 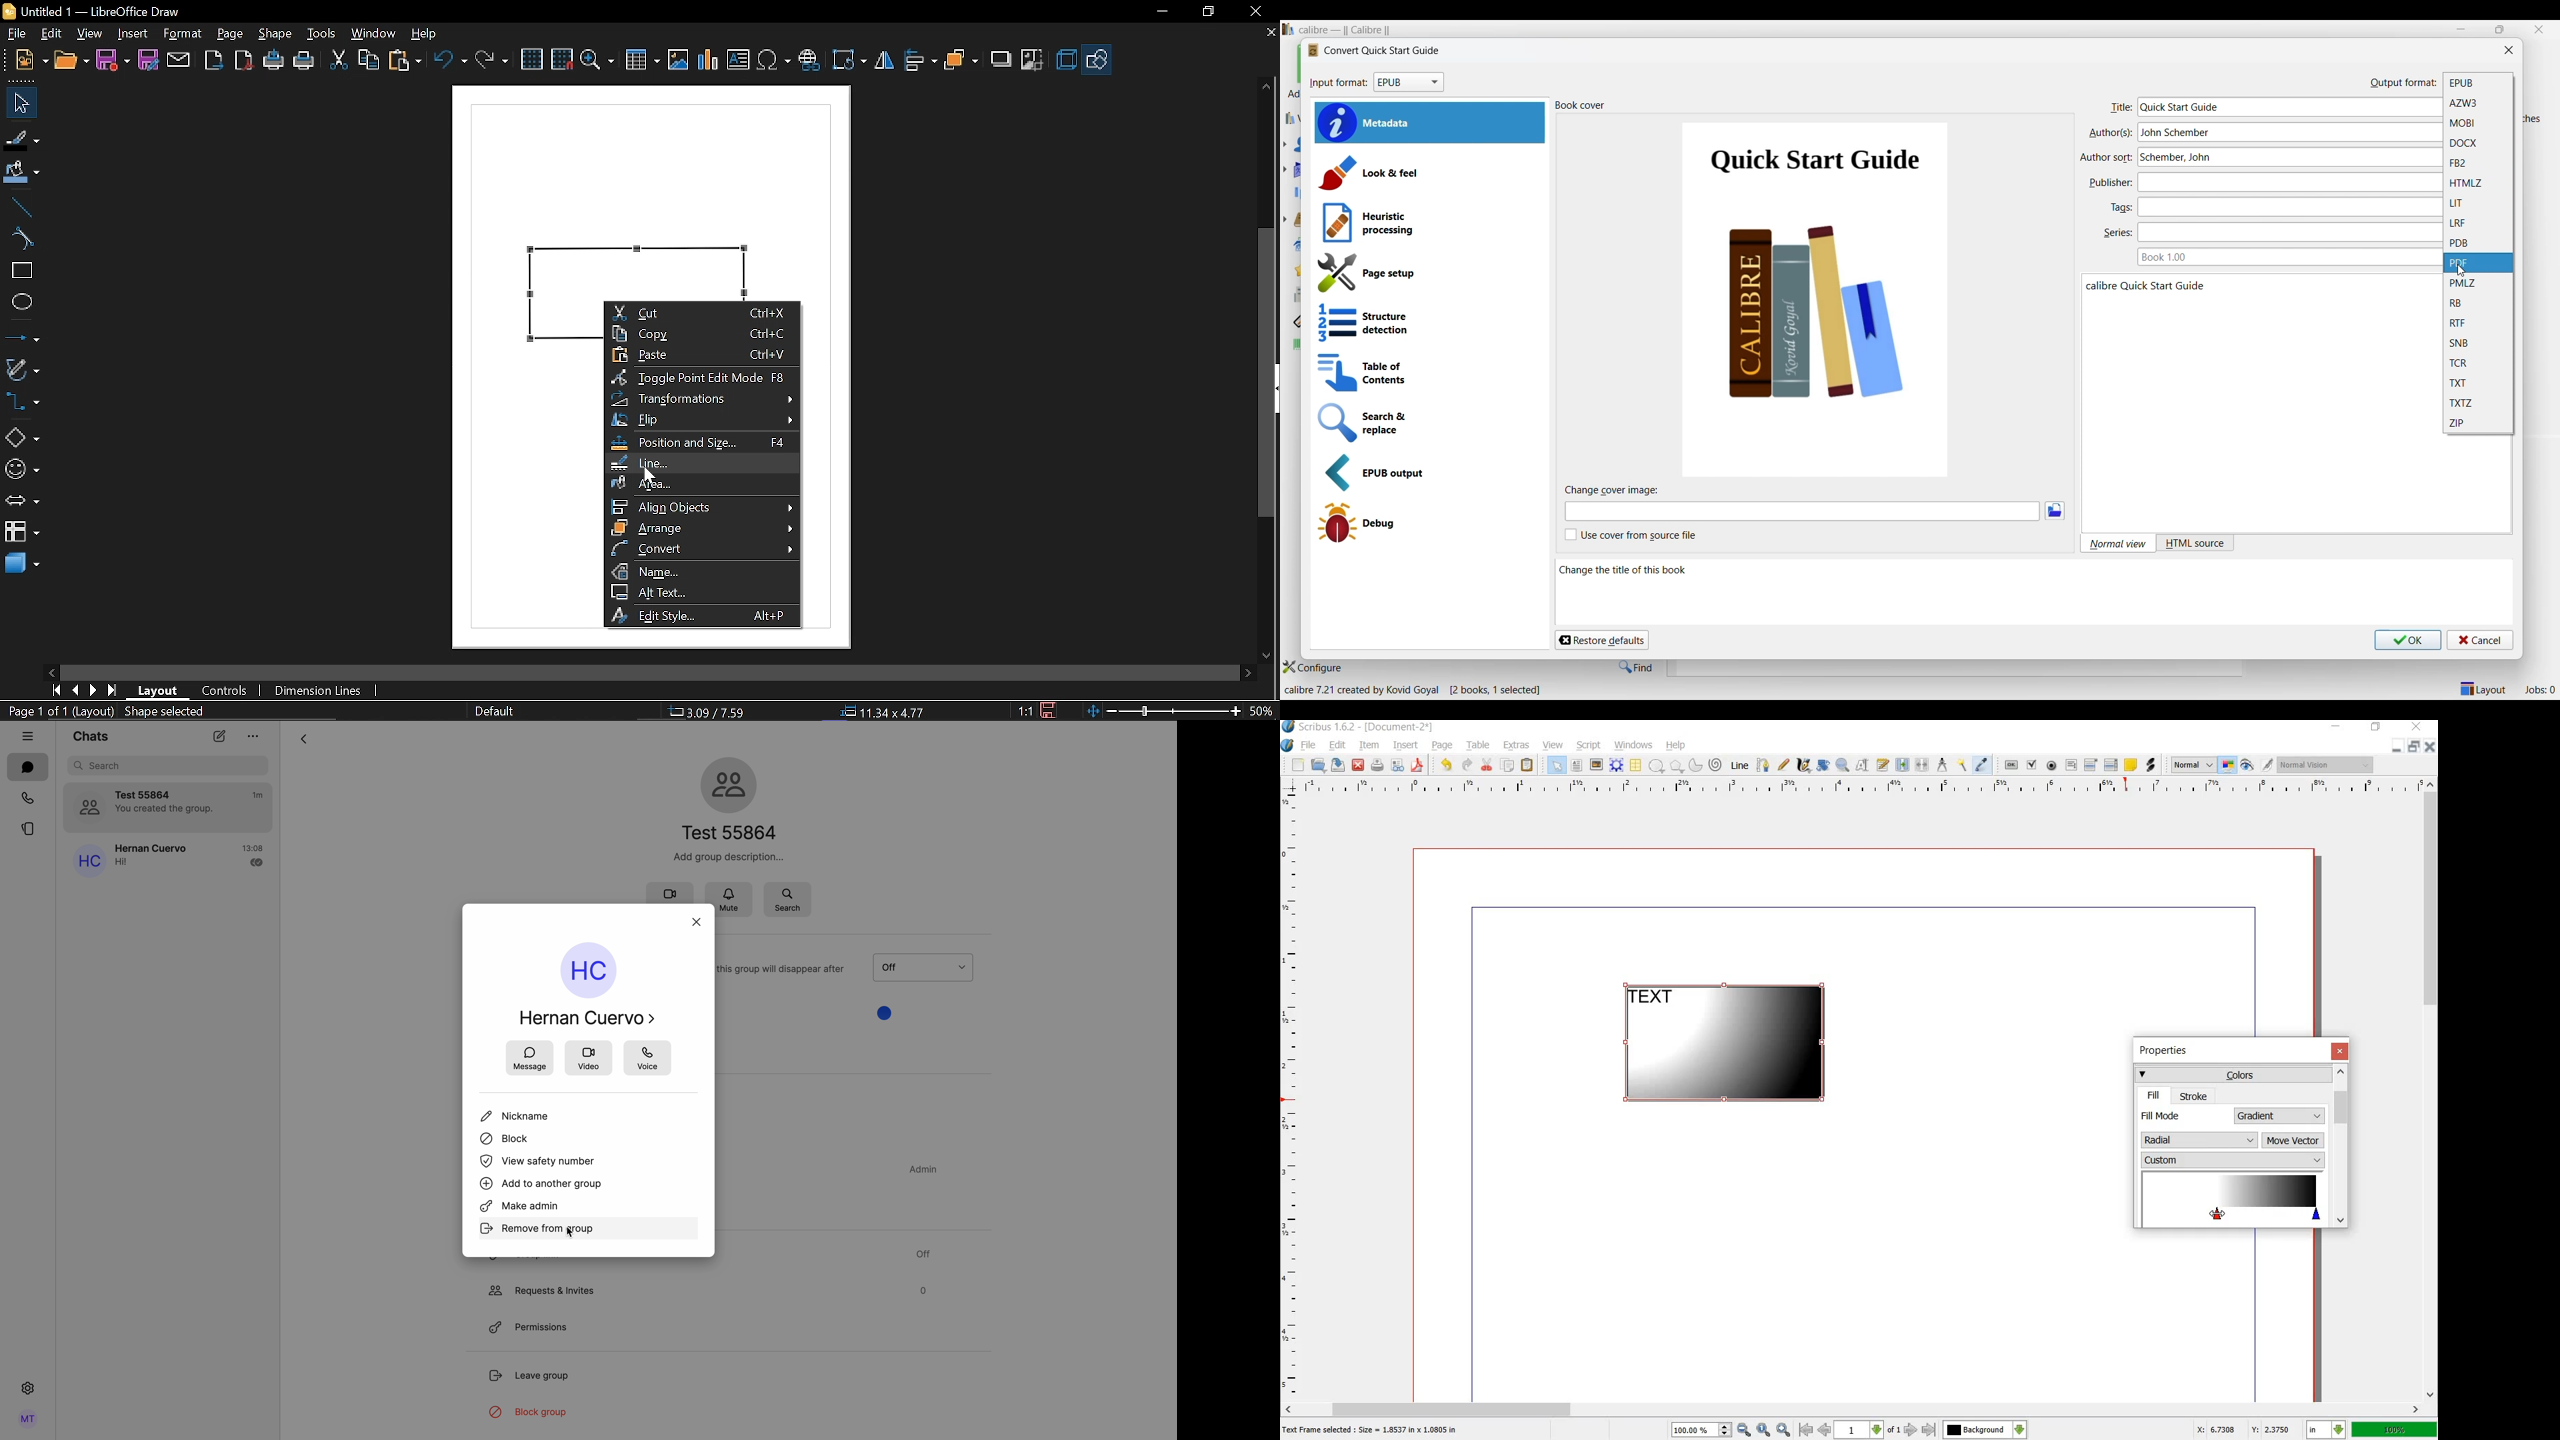 What do you see at coordinates (698, 378) in the screenshot?
I see `Toggle point edit mode` at bounding box center [698, 378].